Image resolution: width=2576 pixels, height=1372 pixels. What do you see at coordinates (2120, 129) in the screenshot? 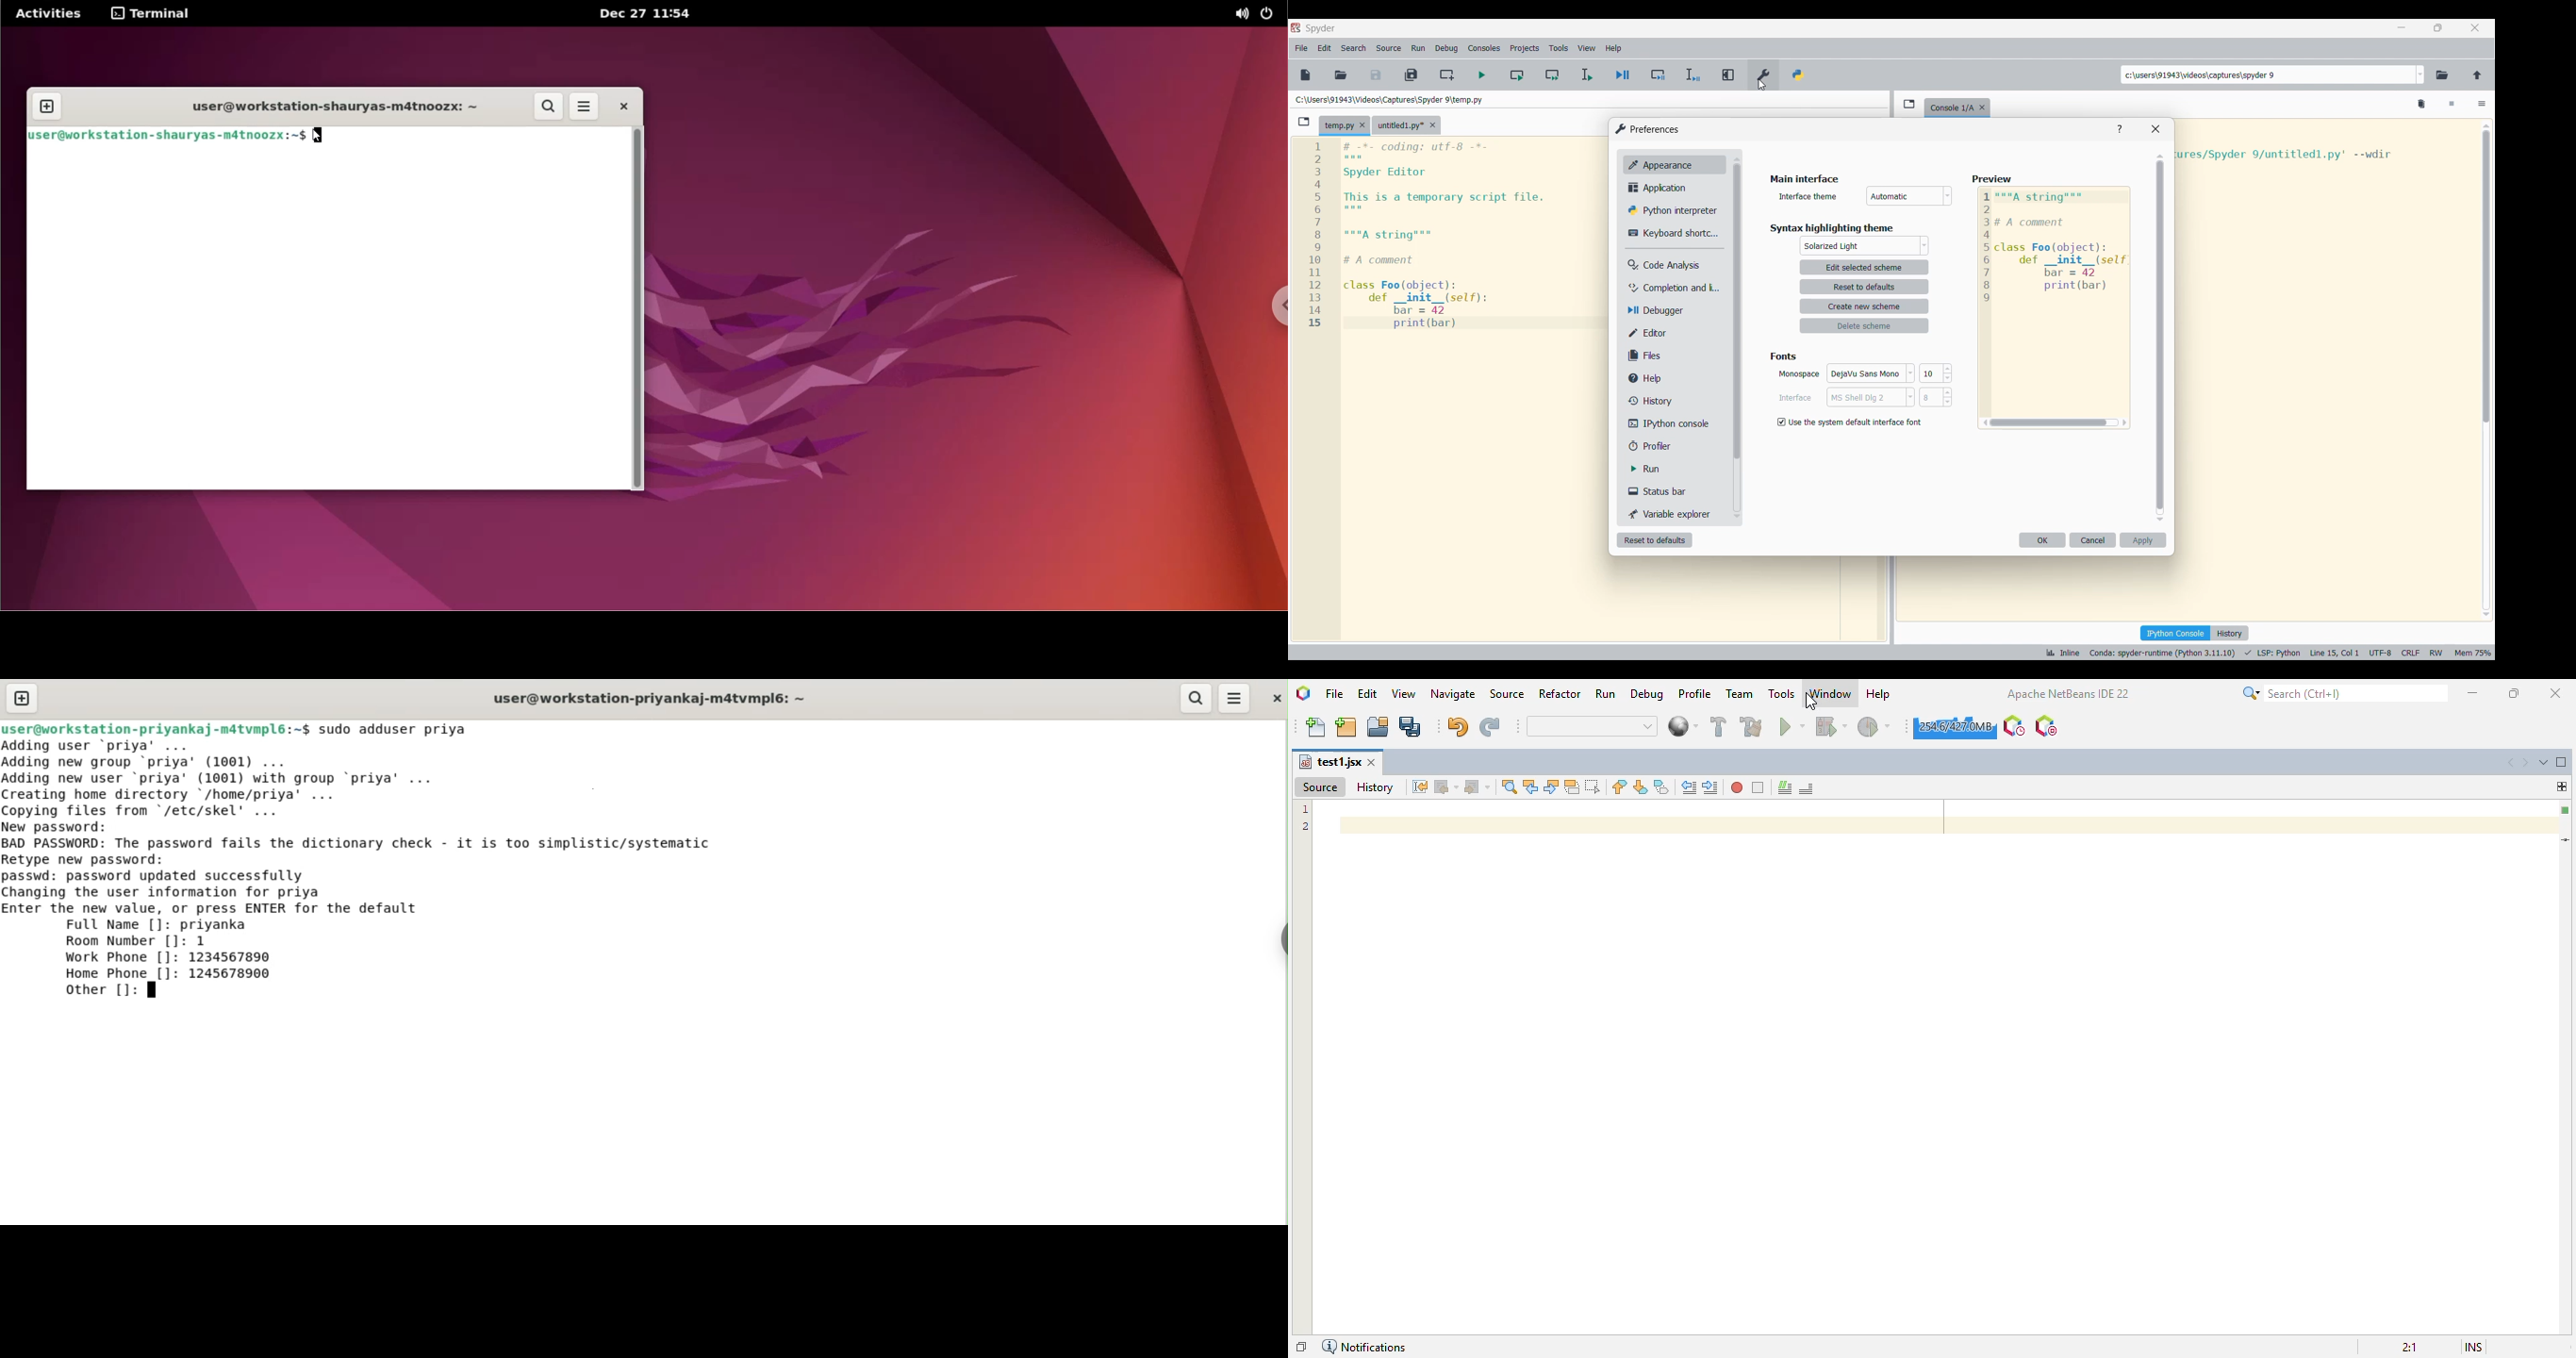
I see `Help` at bounding box center [2120, 129].